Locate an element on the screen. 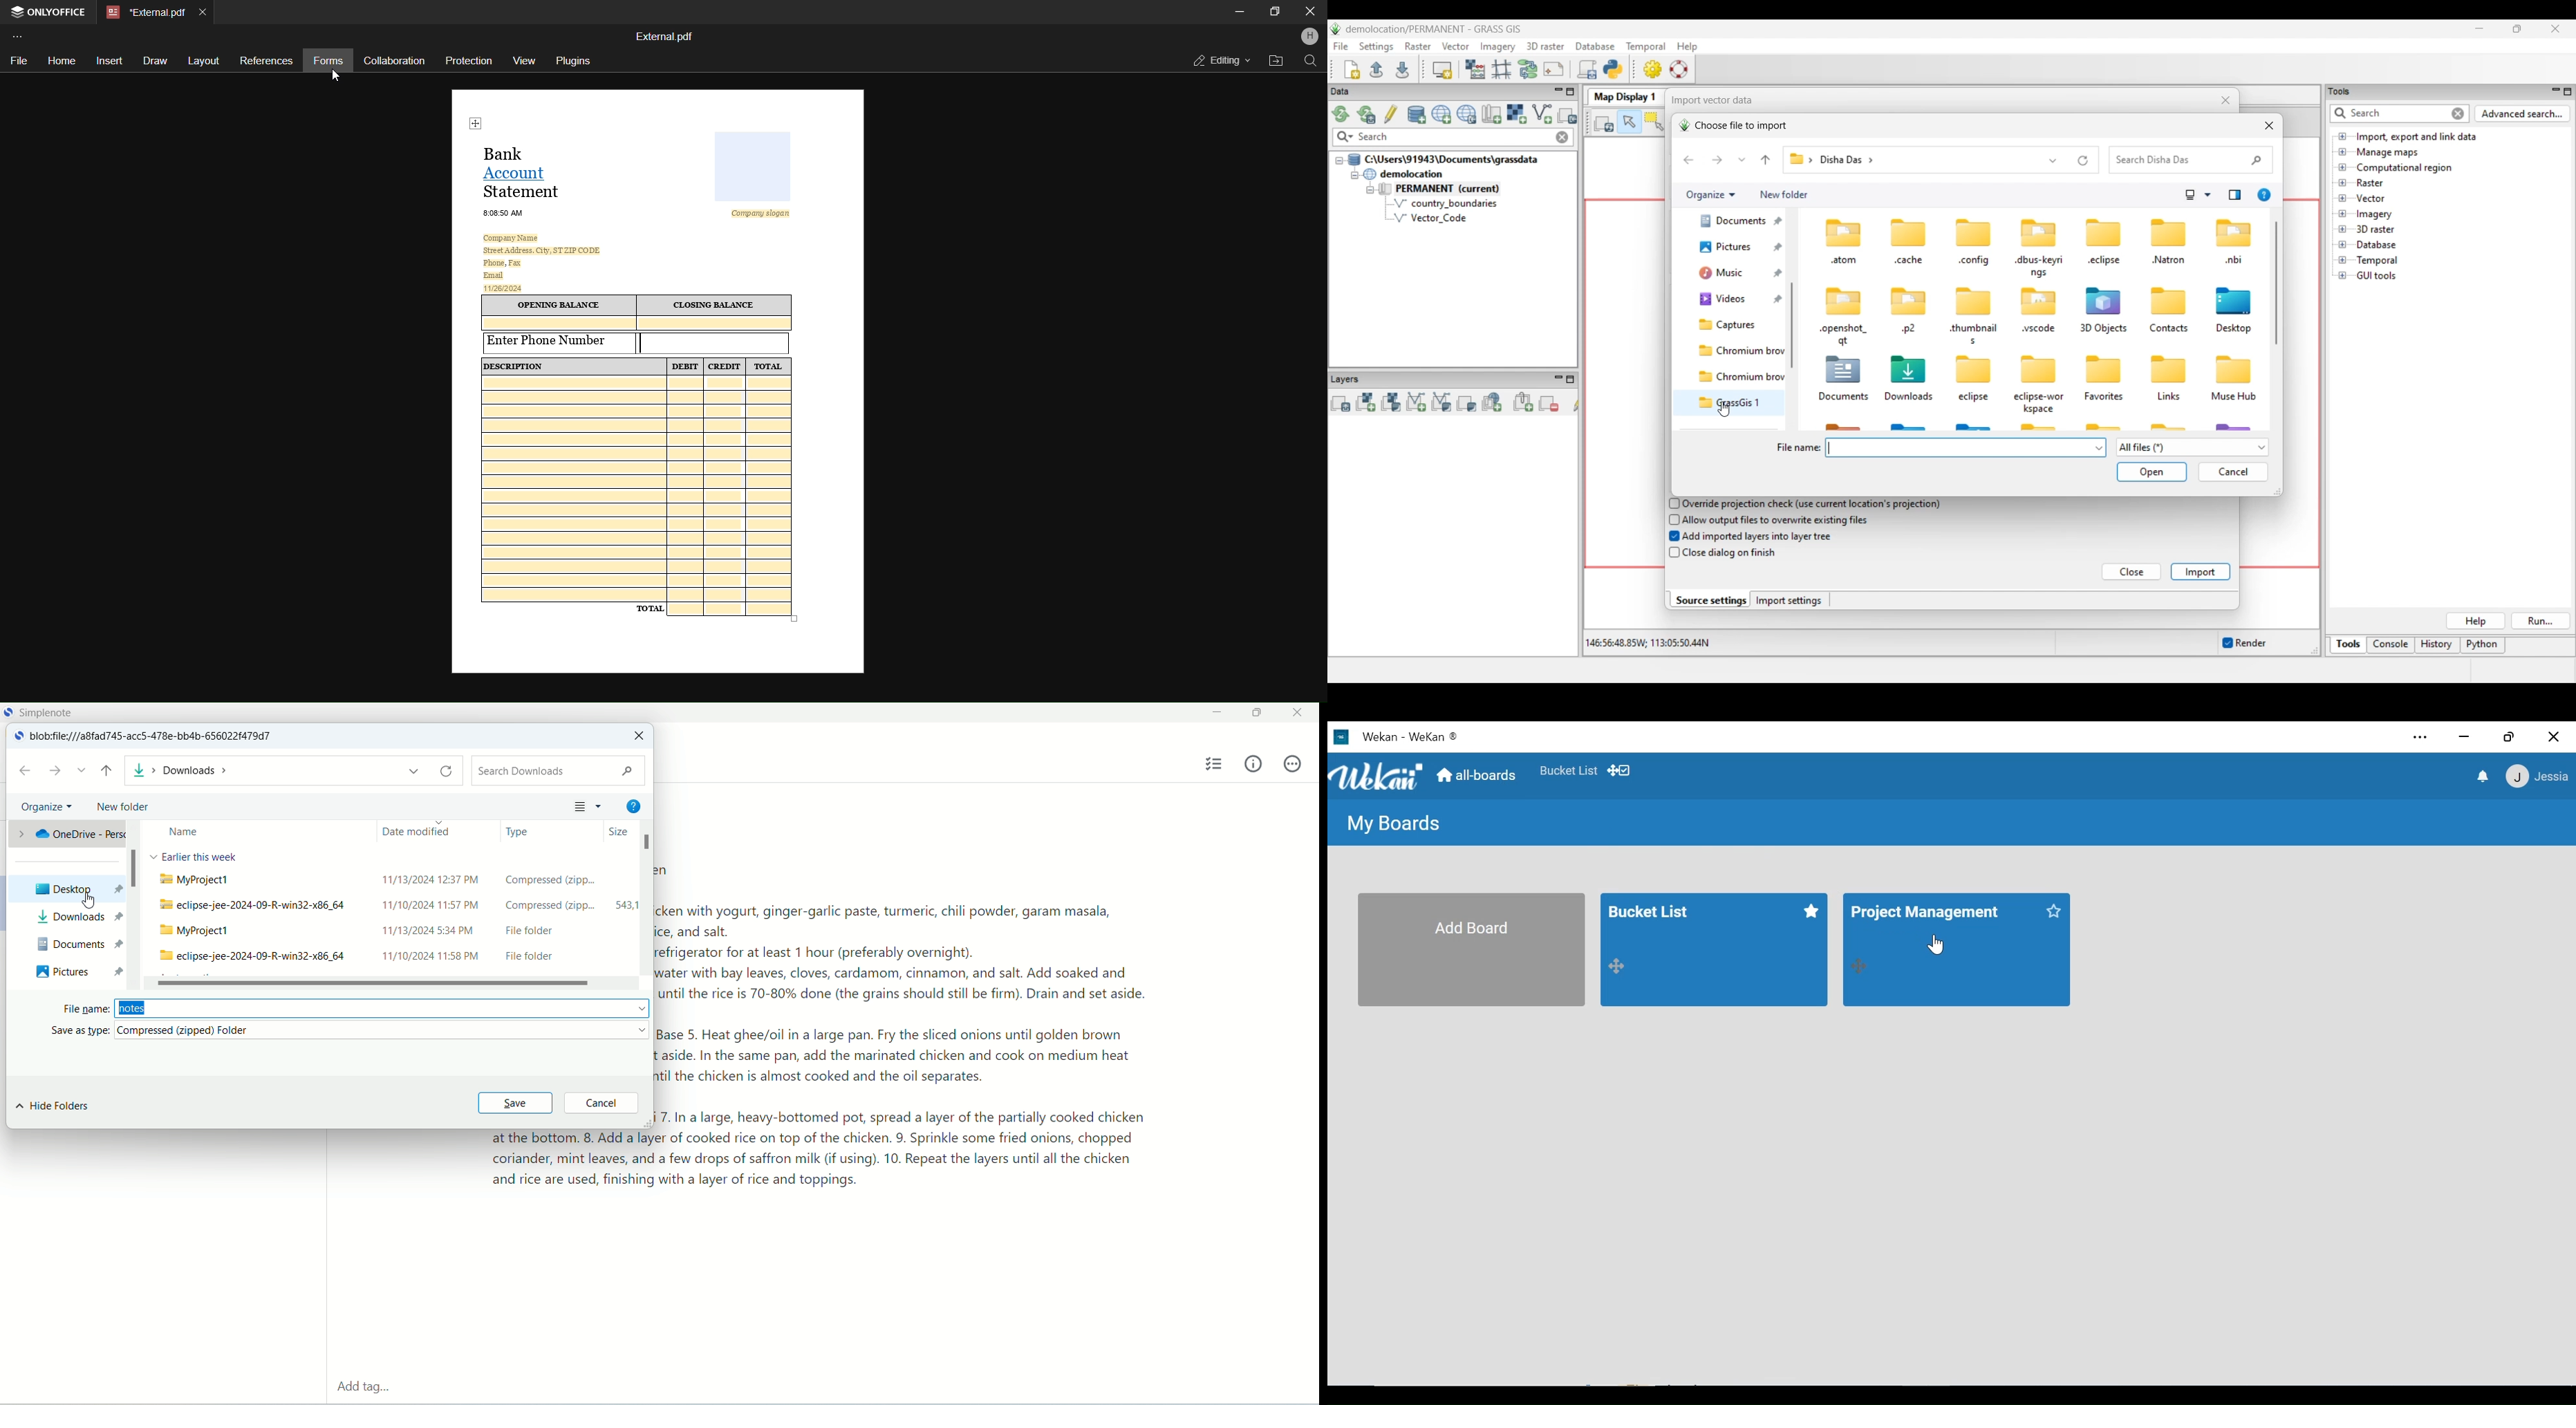  insert checklist is located at coordinates (1216, 764).